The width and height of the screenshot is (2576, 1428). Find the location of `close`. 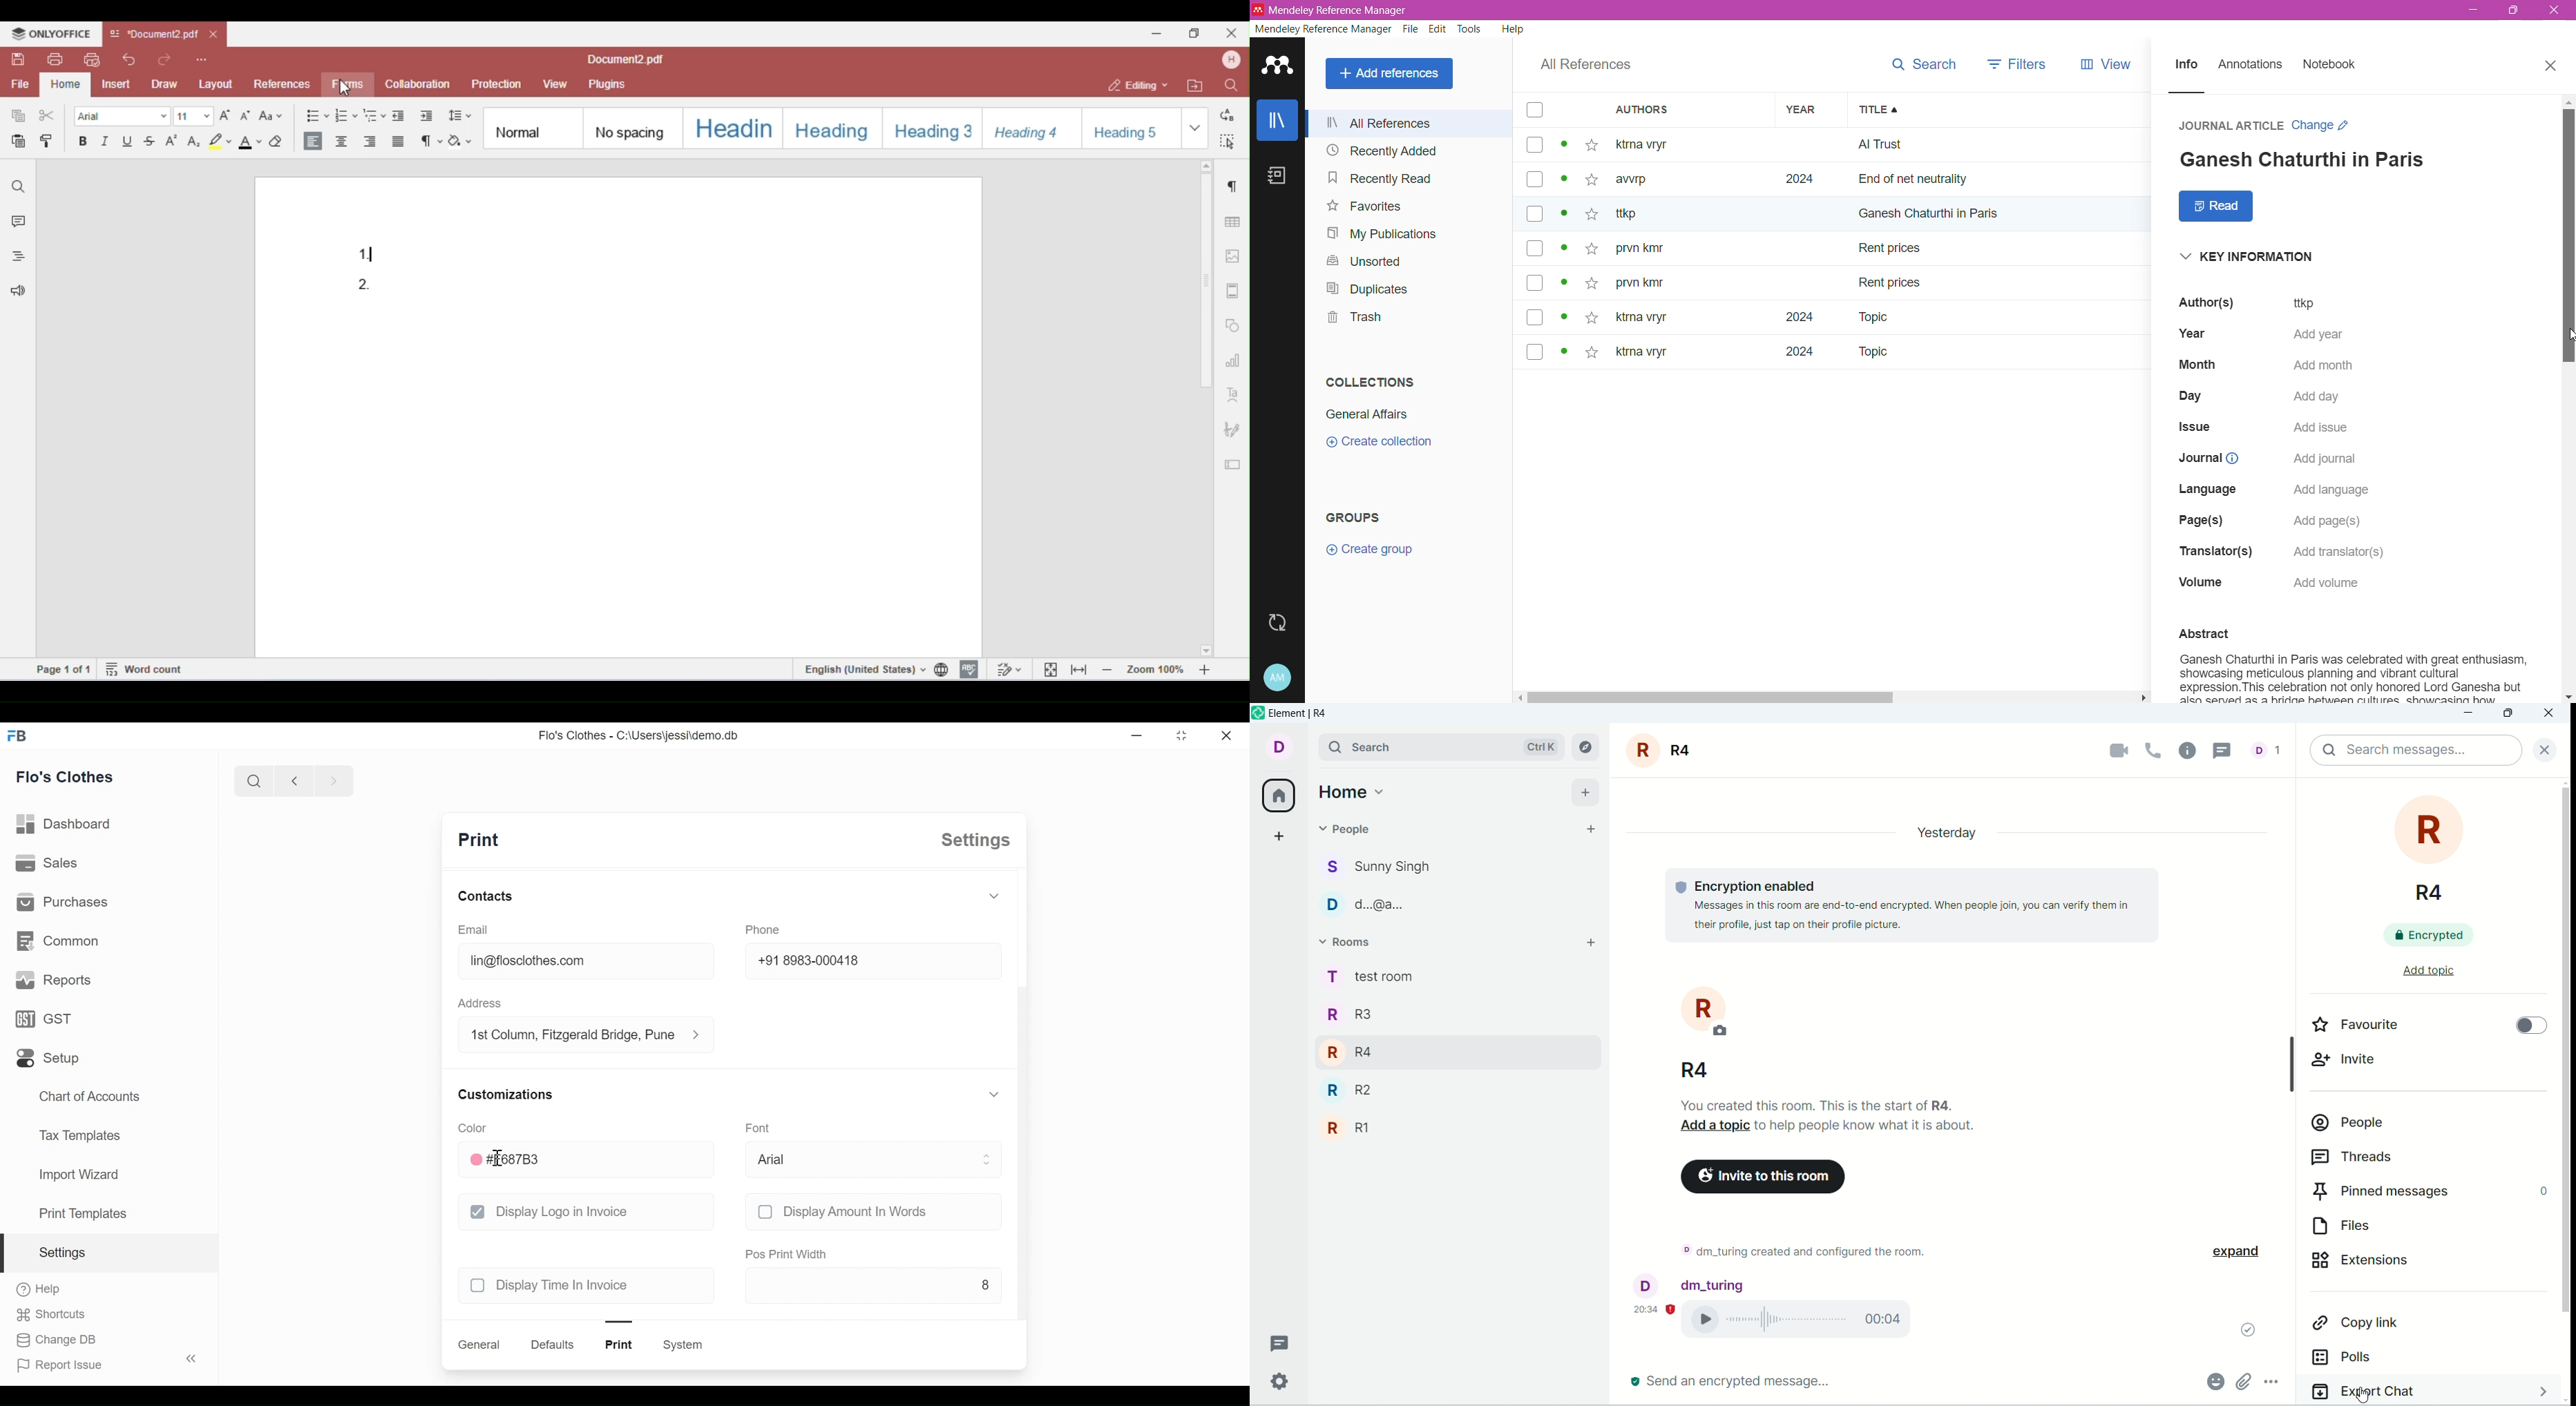

close is located at coordinates (215, 35).